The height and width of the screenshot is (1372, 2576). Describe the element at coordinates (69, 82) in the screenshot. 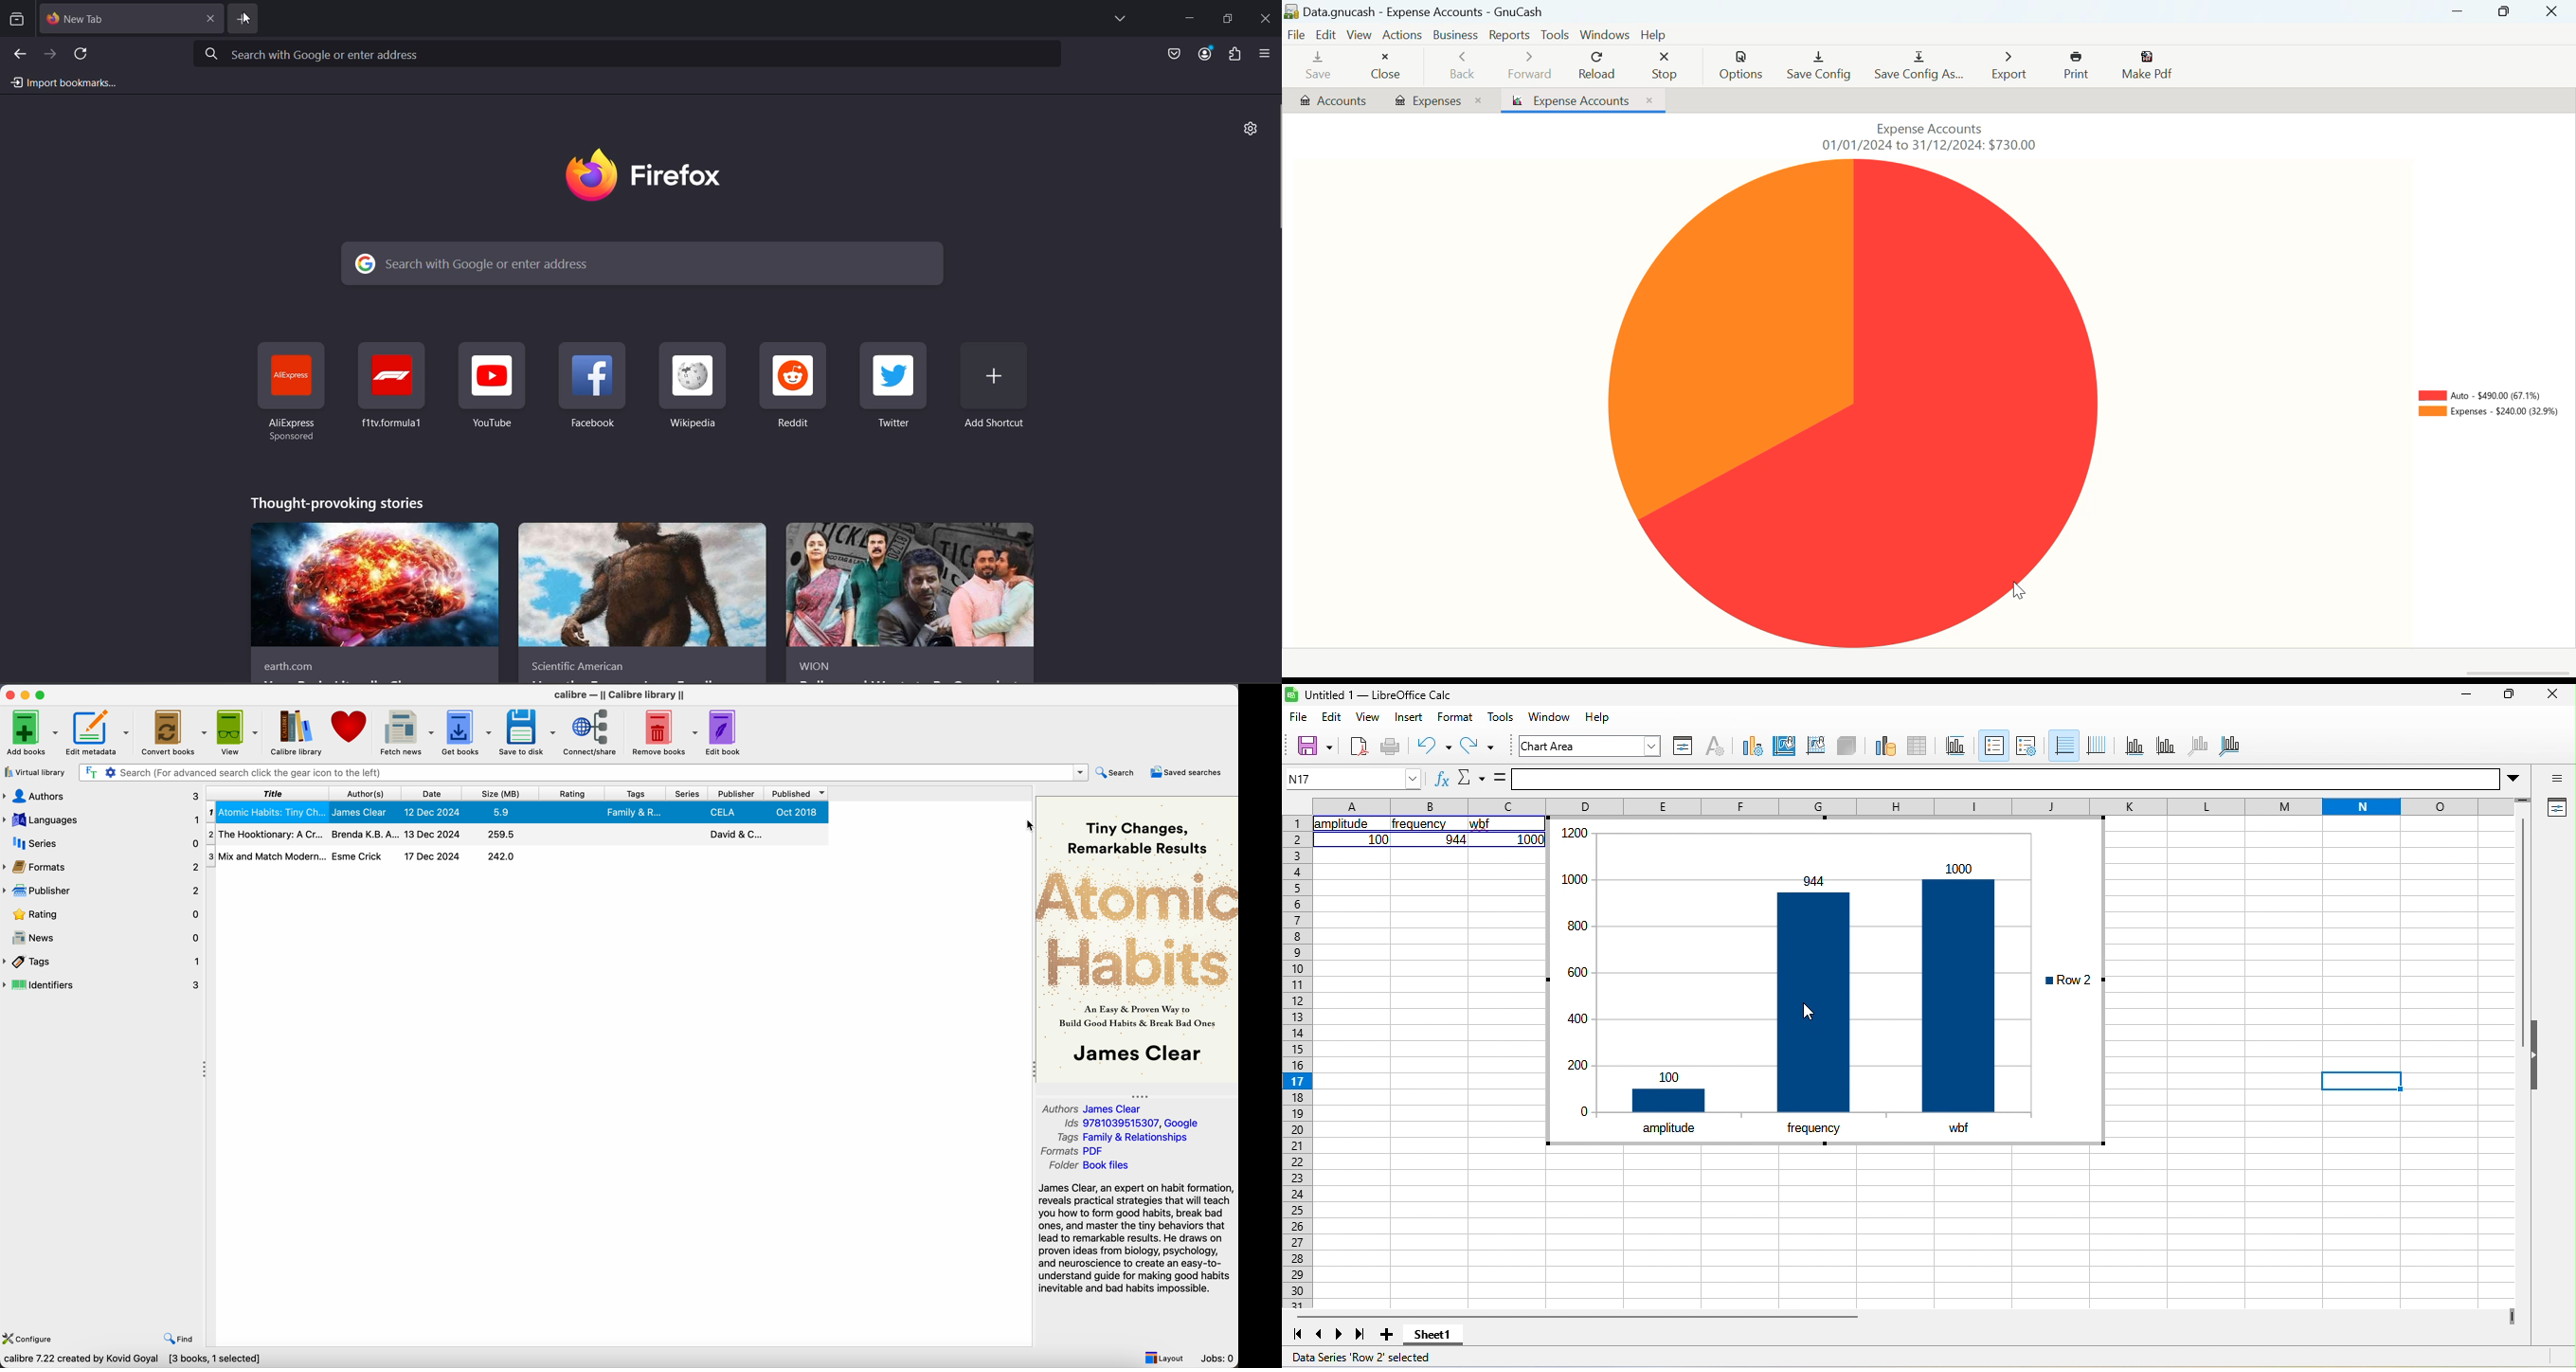

I see `import bookmarks` at that location.